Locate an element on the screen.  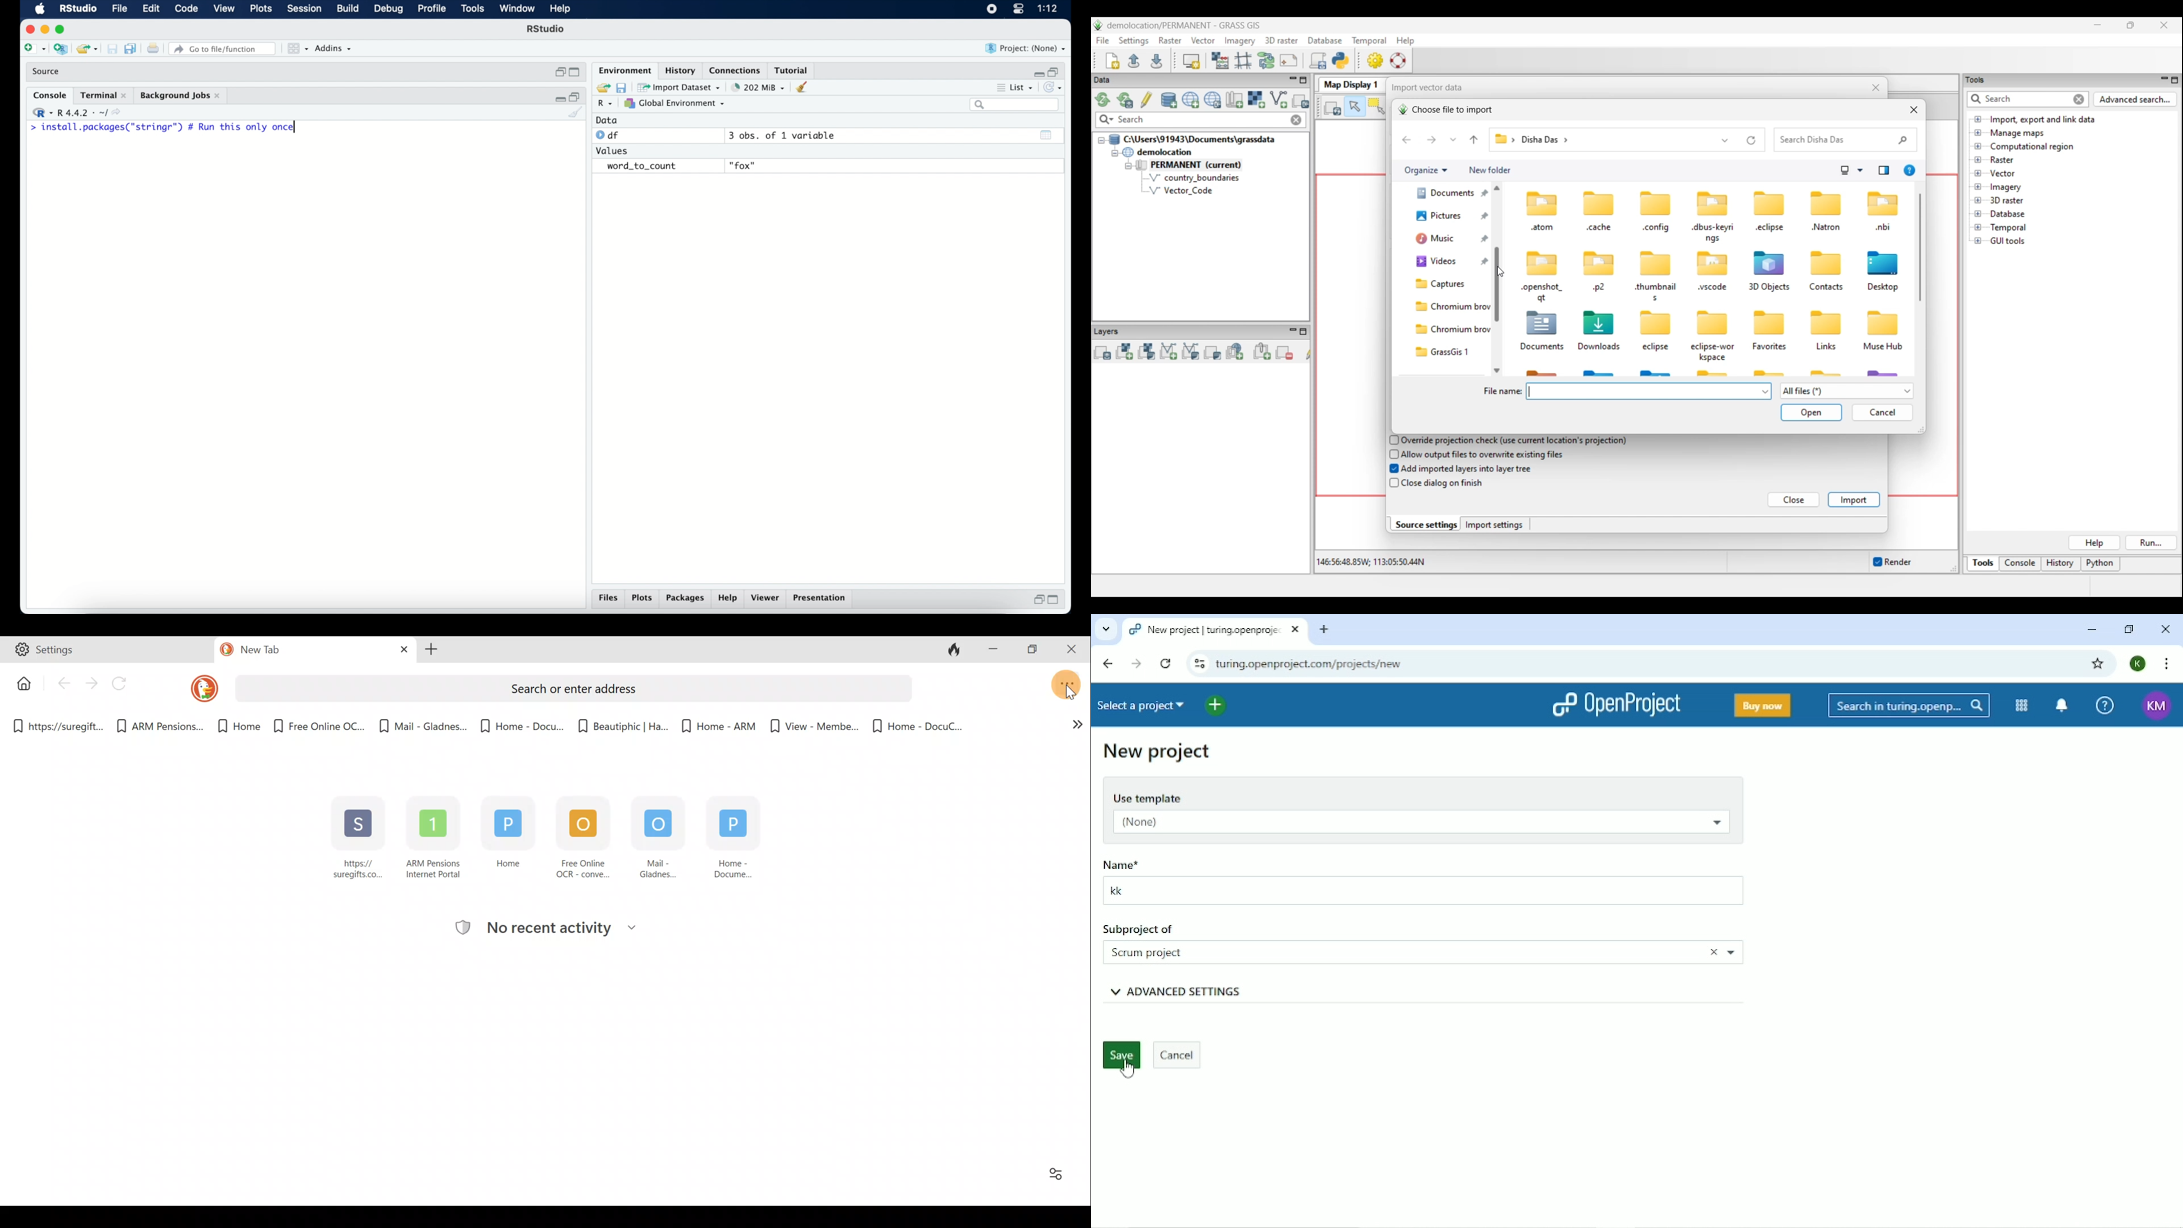
R is located at coordinates (606, 104).